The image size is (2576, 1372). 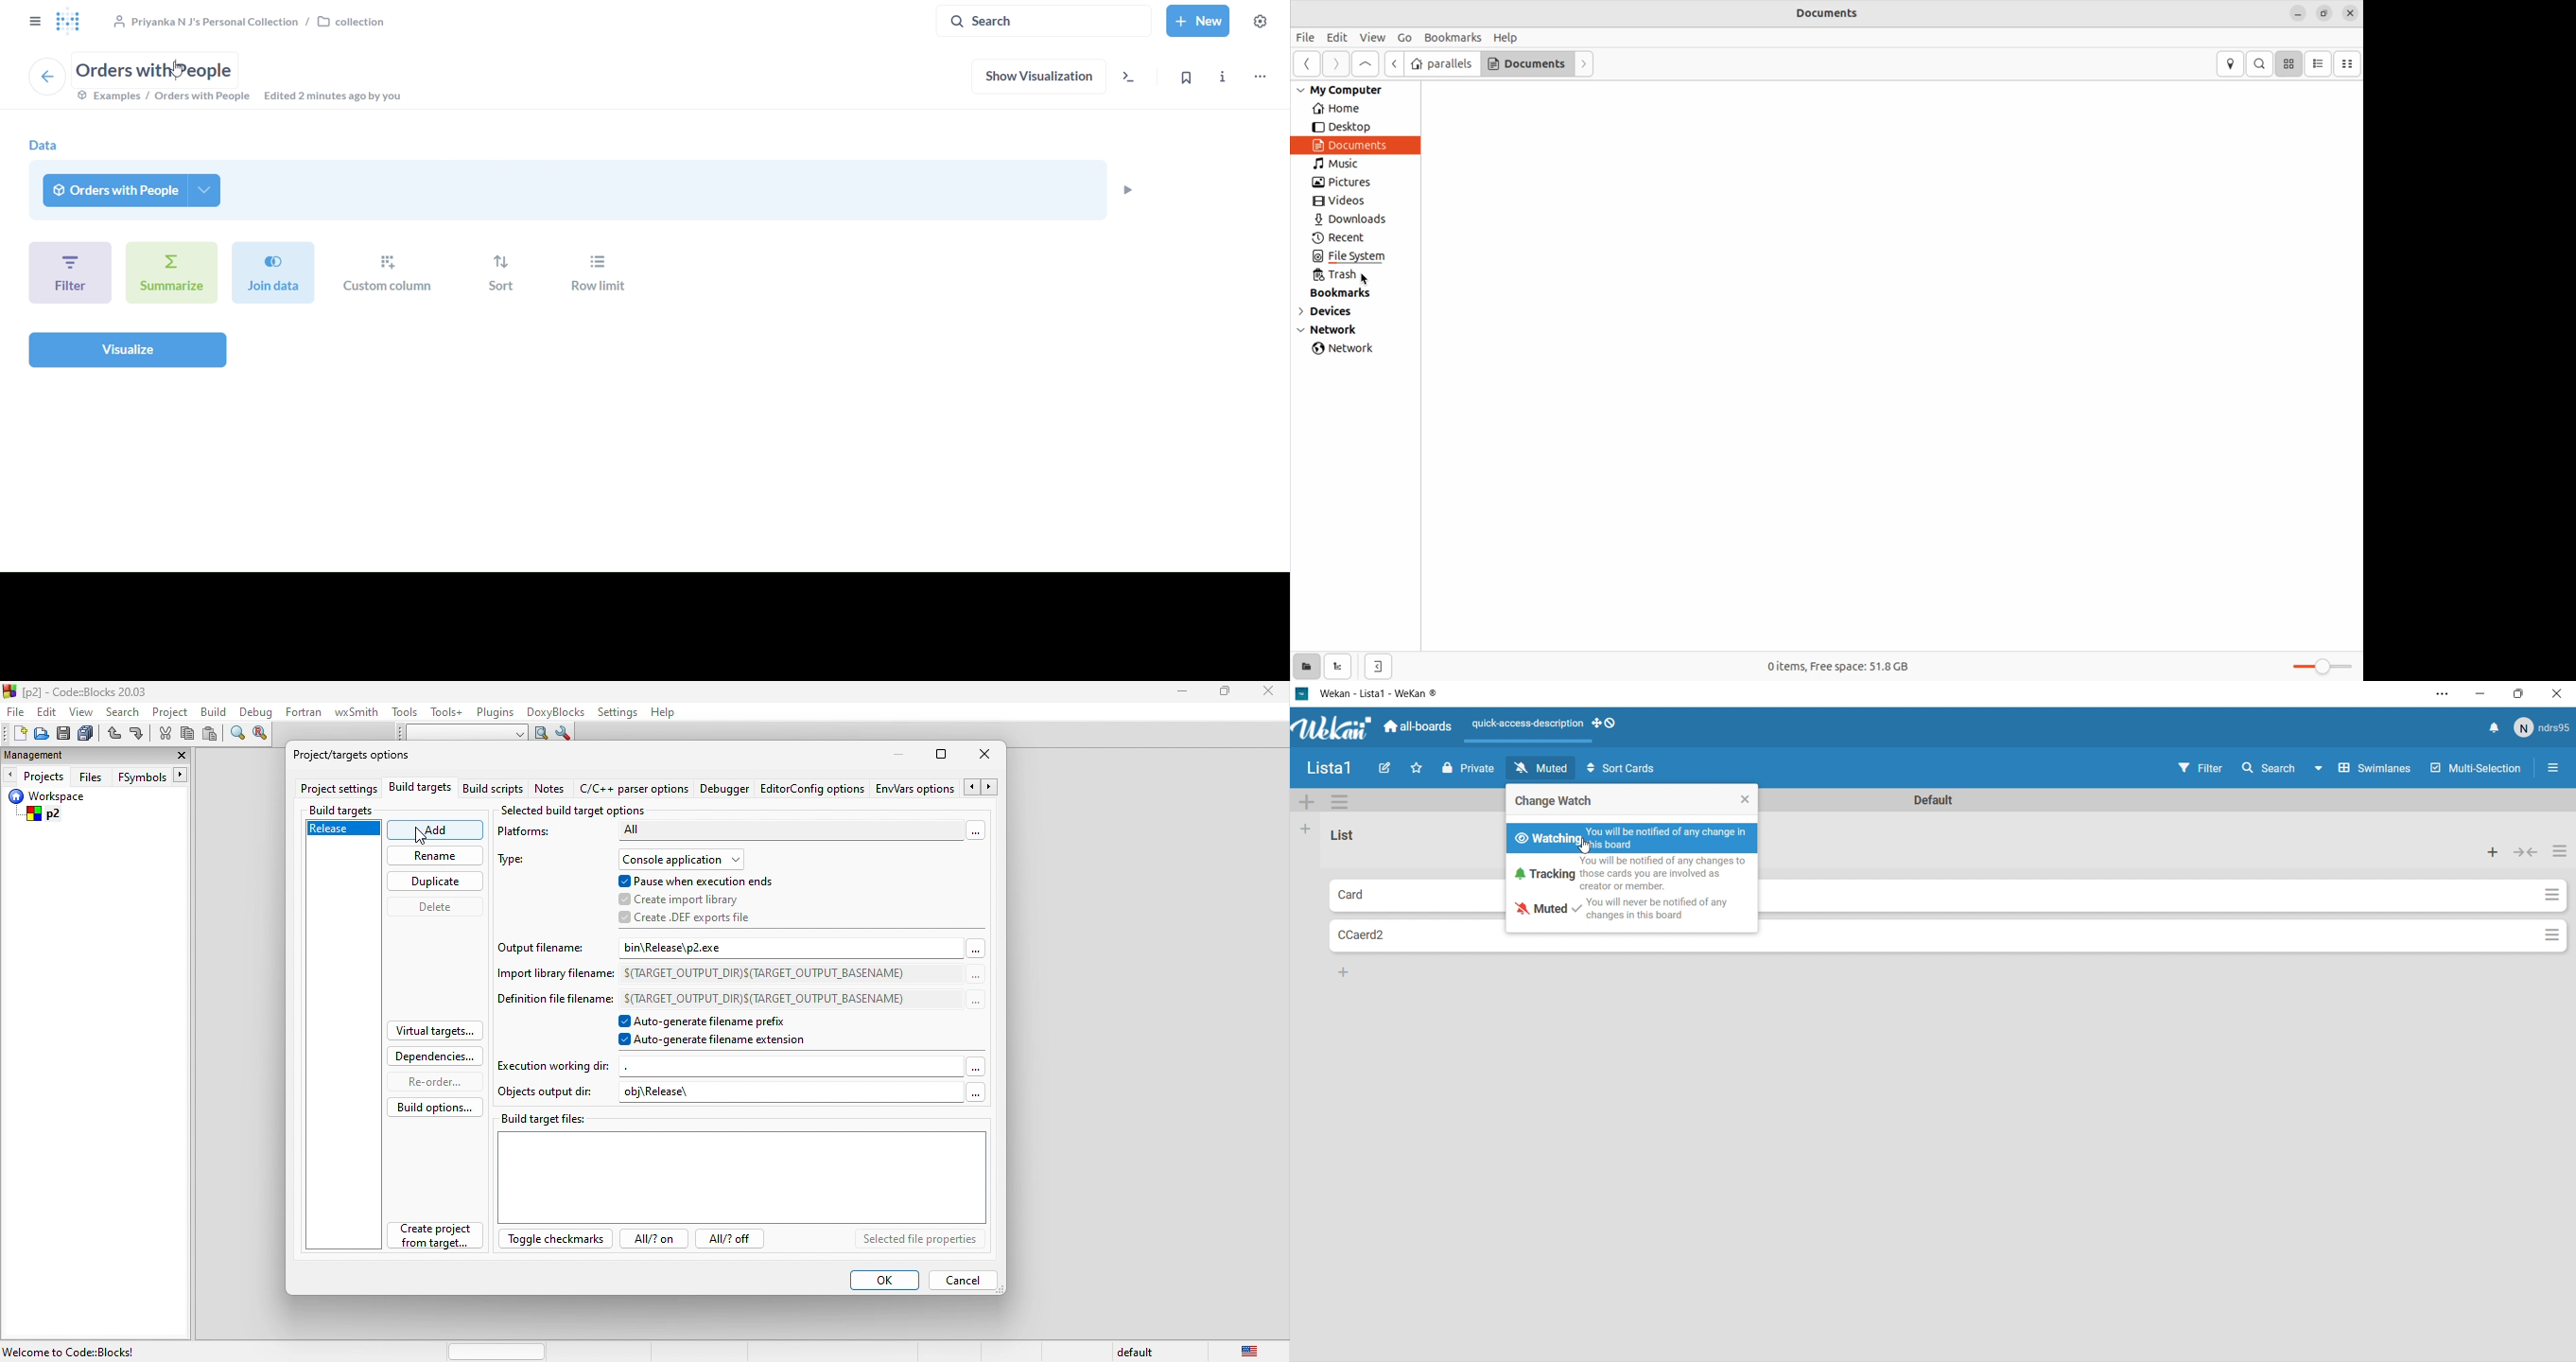 I want to click on Notifications, so click(x=2491, y=727).